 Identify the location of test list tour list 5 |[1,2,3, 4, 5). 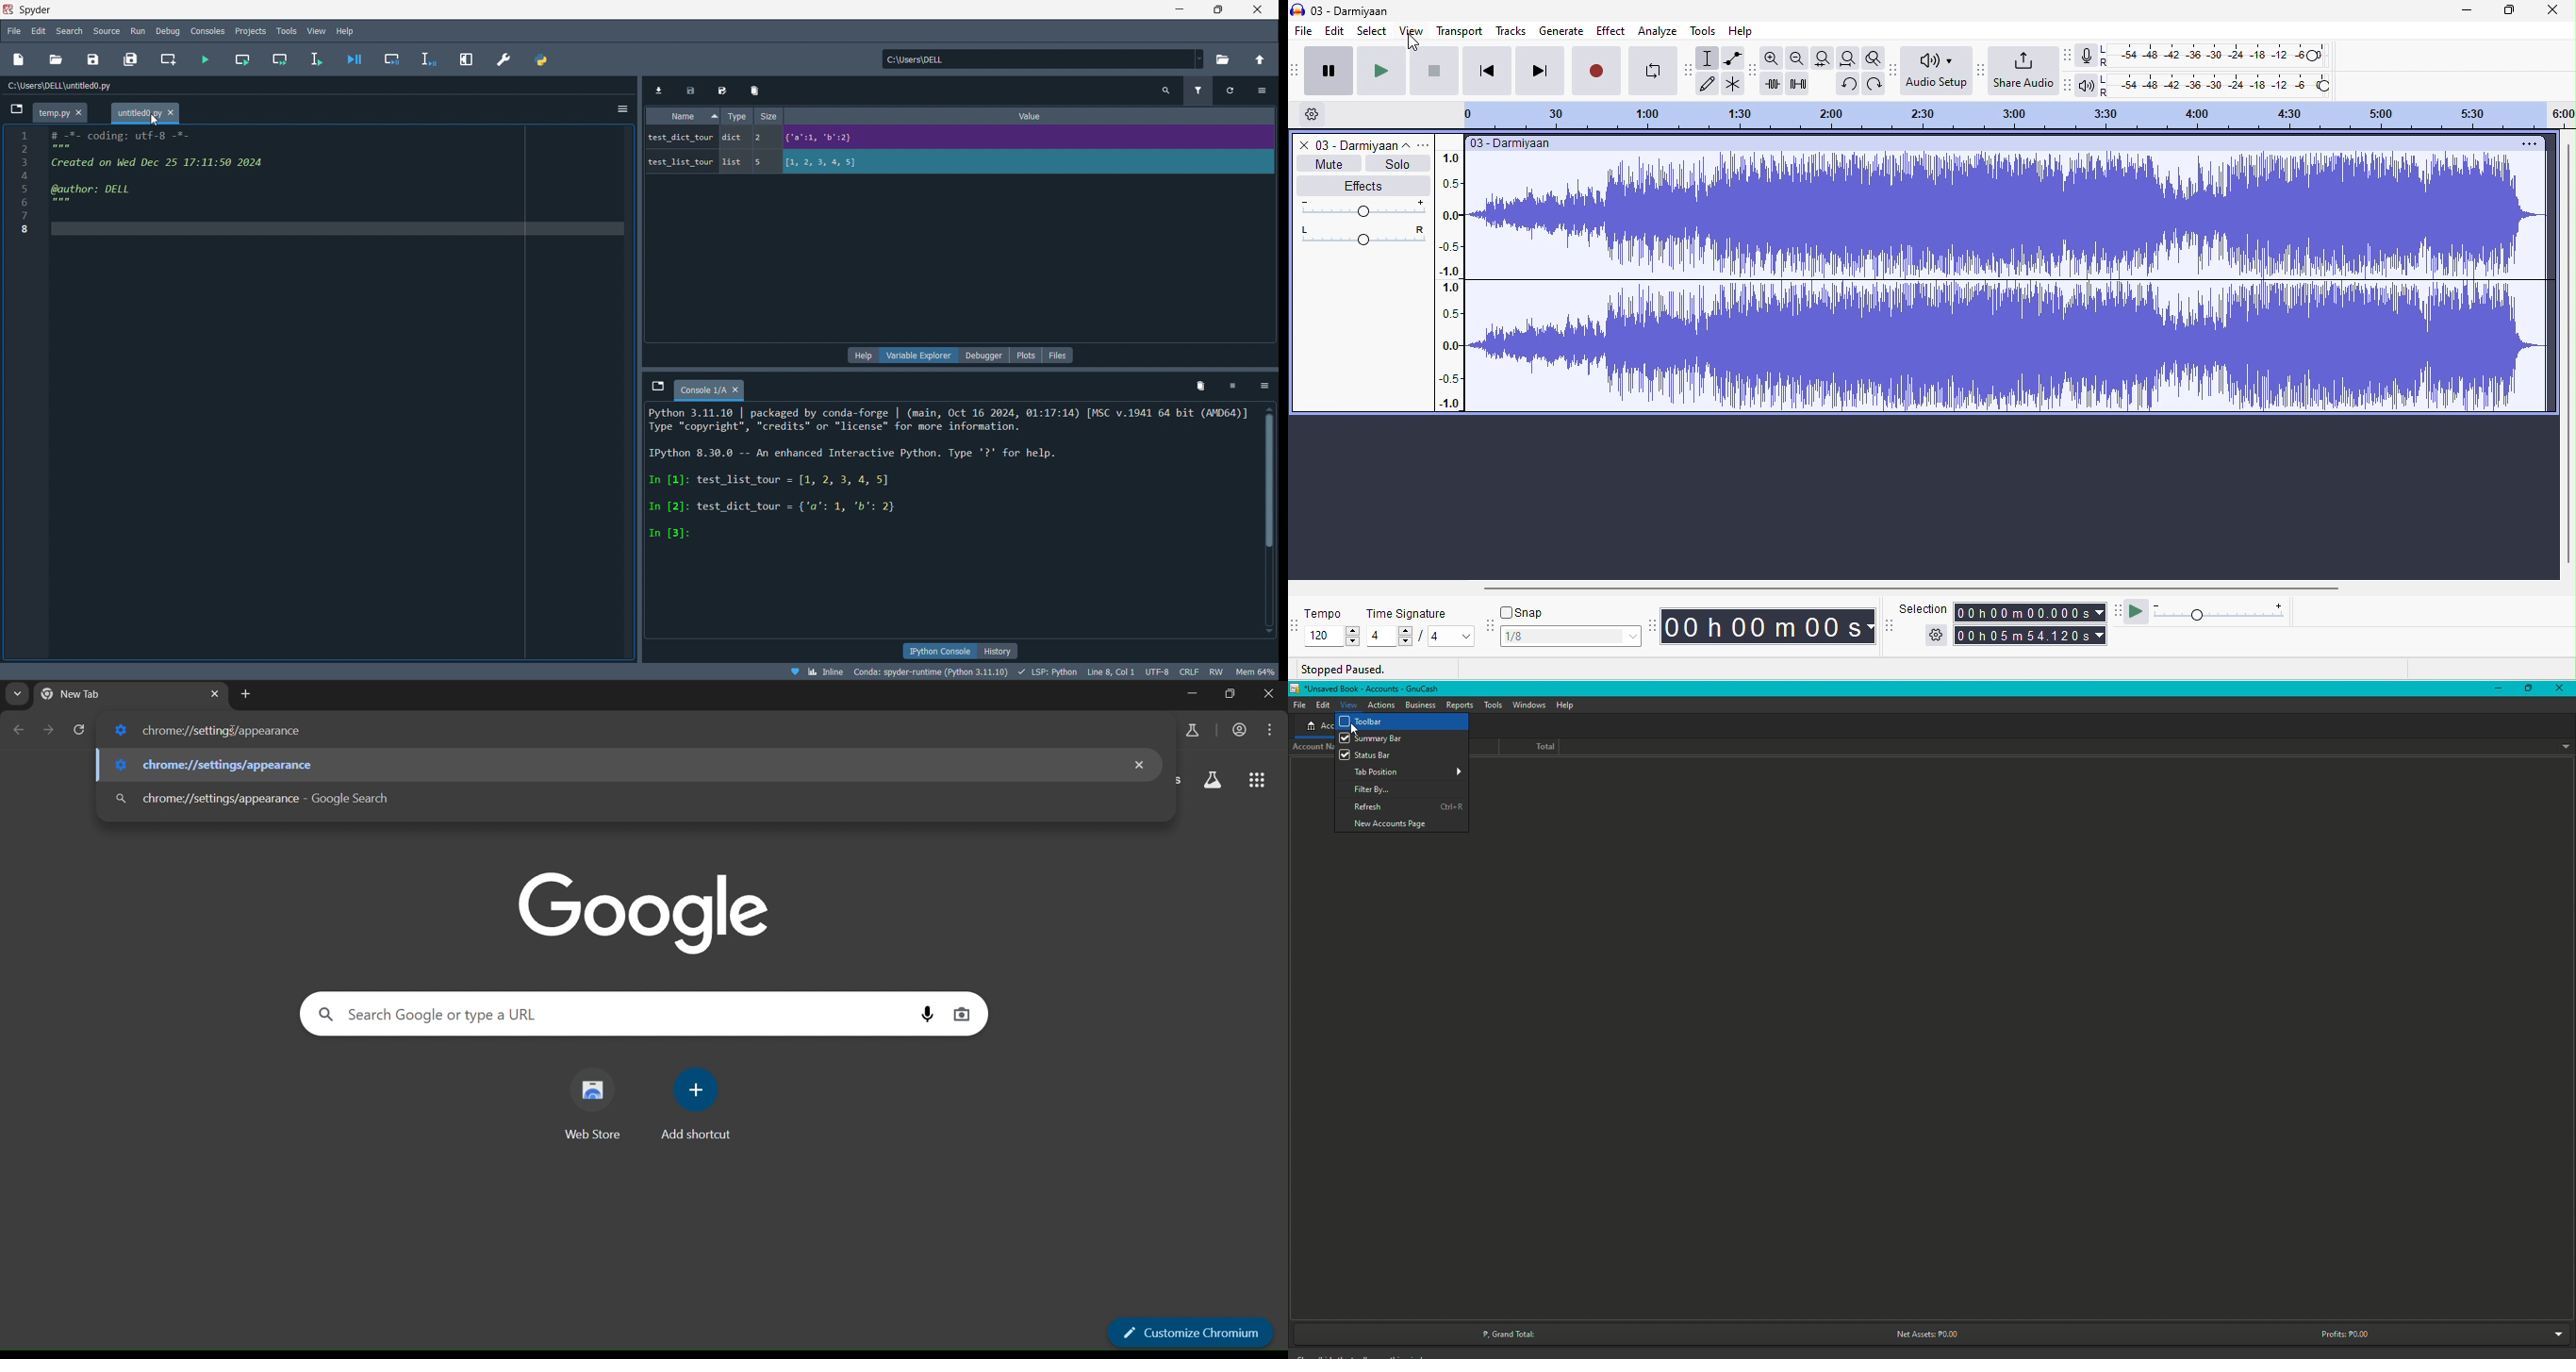
(773, 165).